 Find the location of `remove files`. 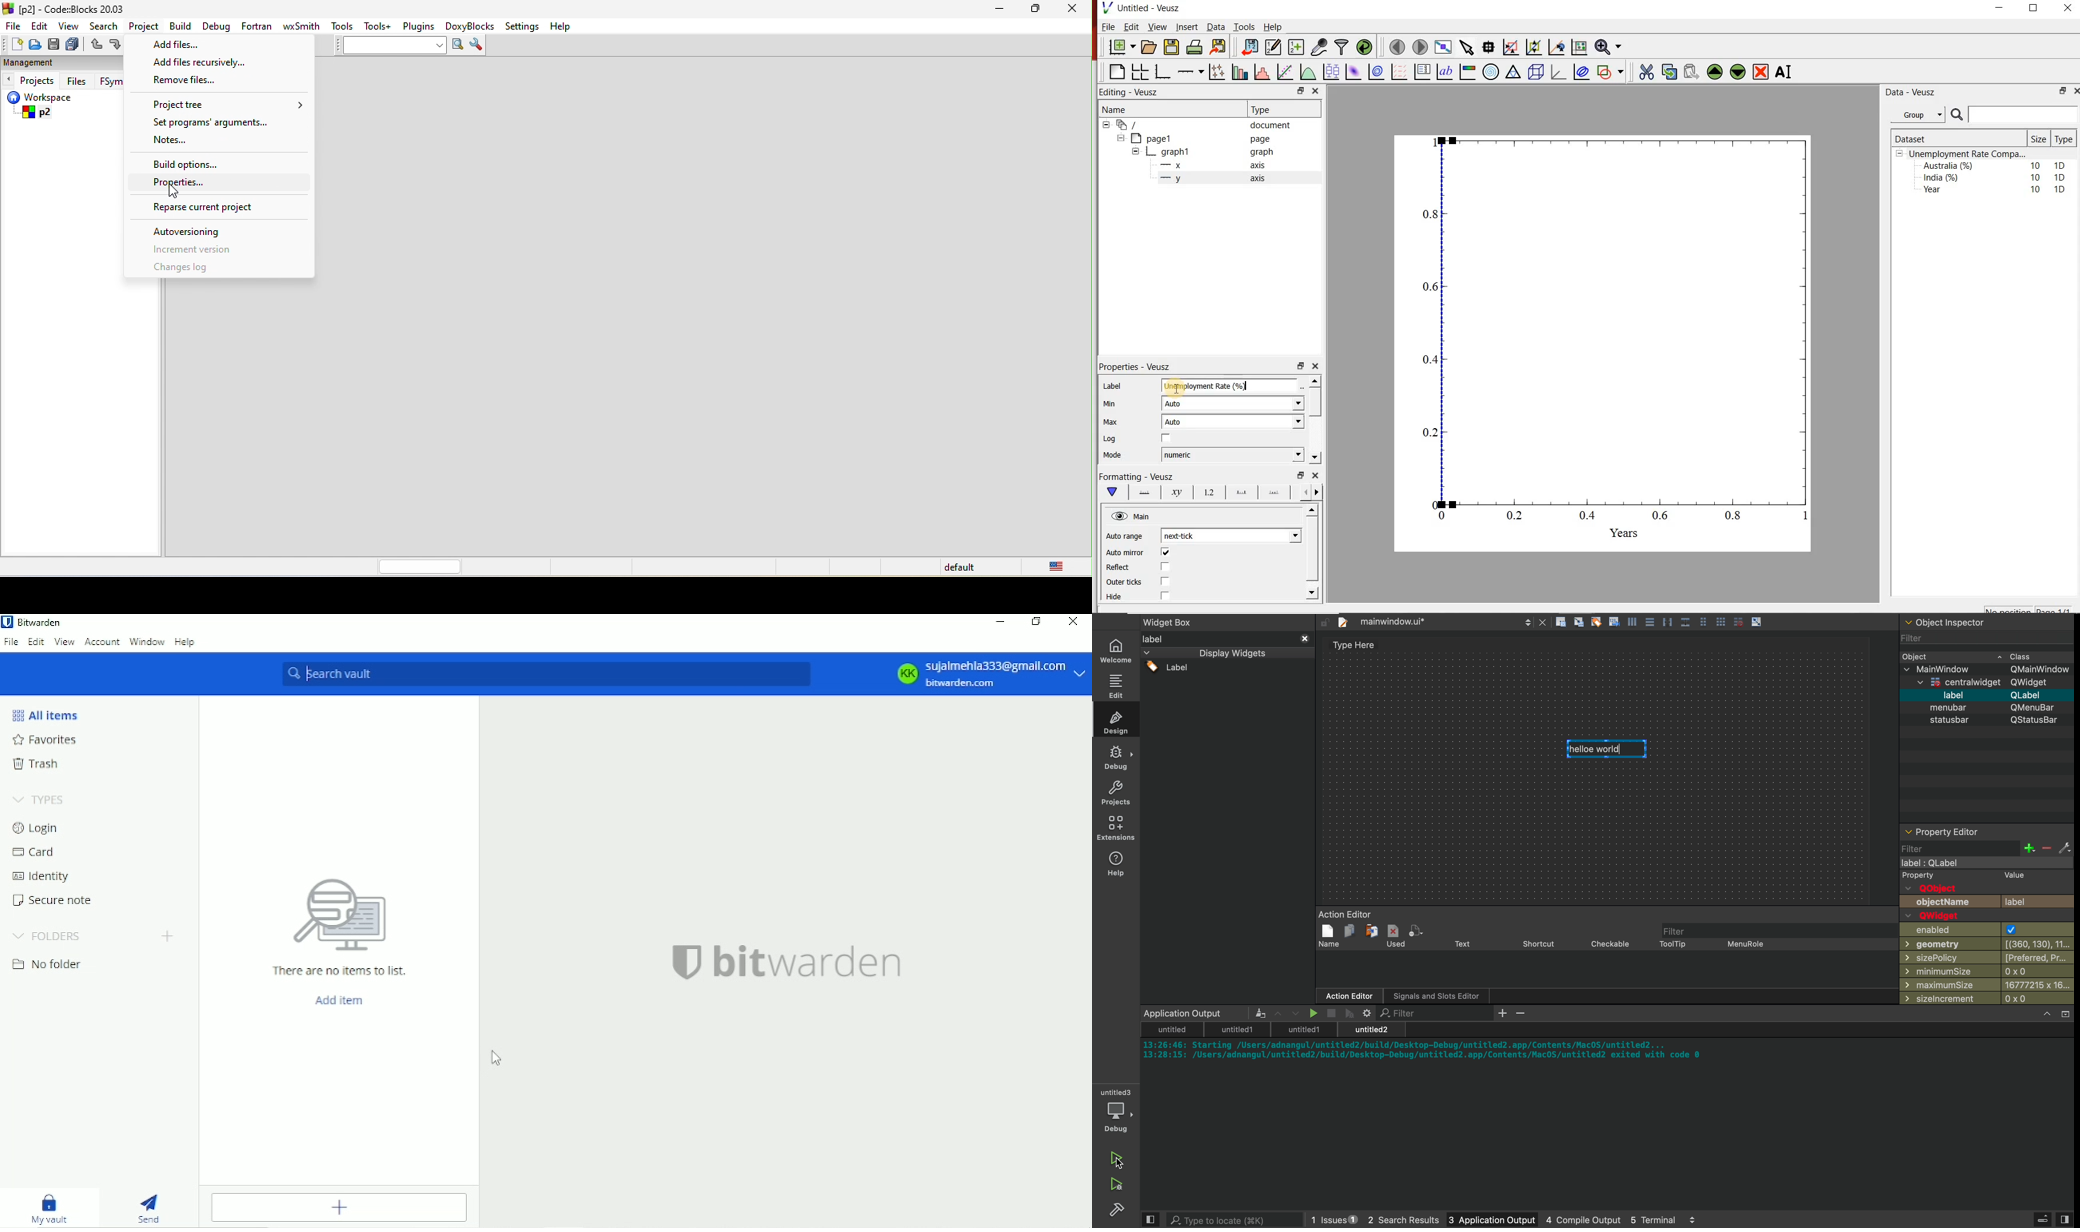

remove files is located at coordinates (193, 82).